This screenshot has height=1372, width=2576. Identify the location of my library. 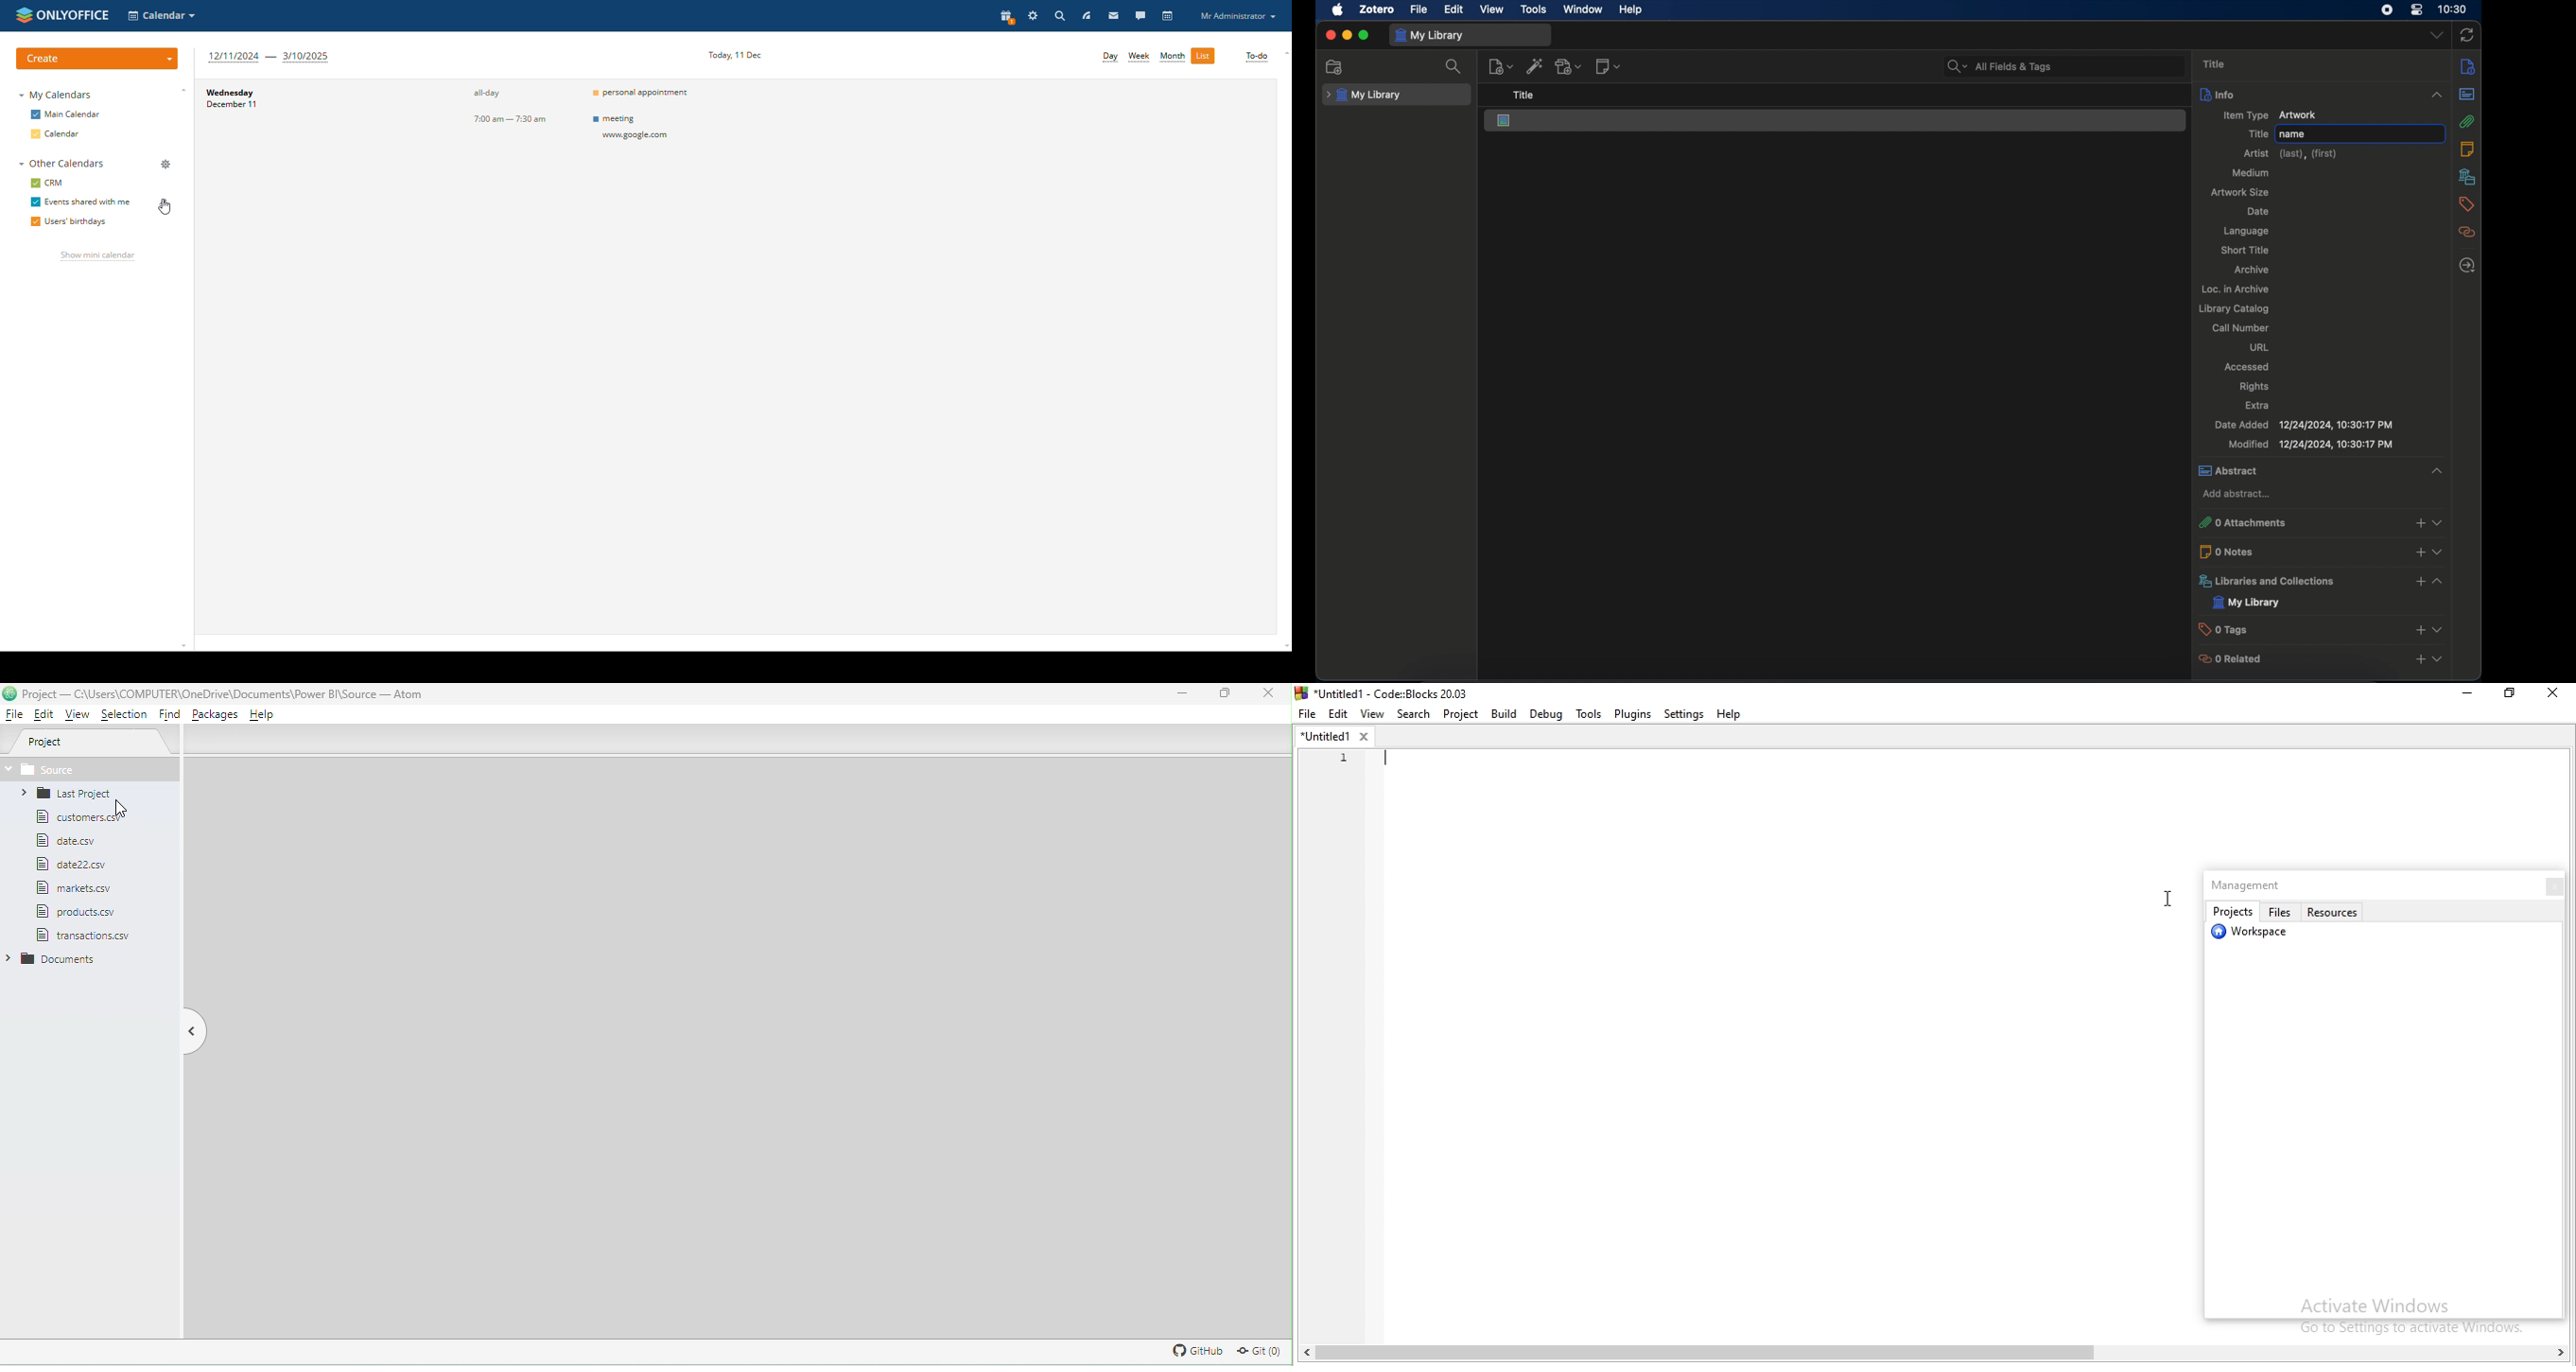
(2248, 602).